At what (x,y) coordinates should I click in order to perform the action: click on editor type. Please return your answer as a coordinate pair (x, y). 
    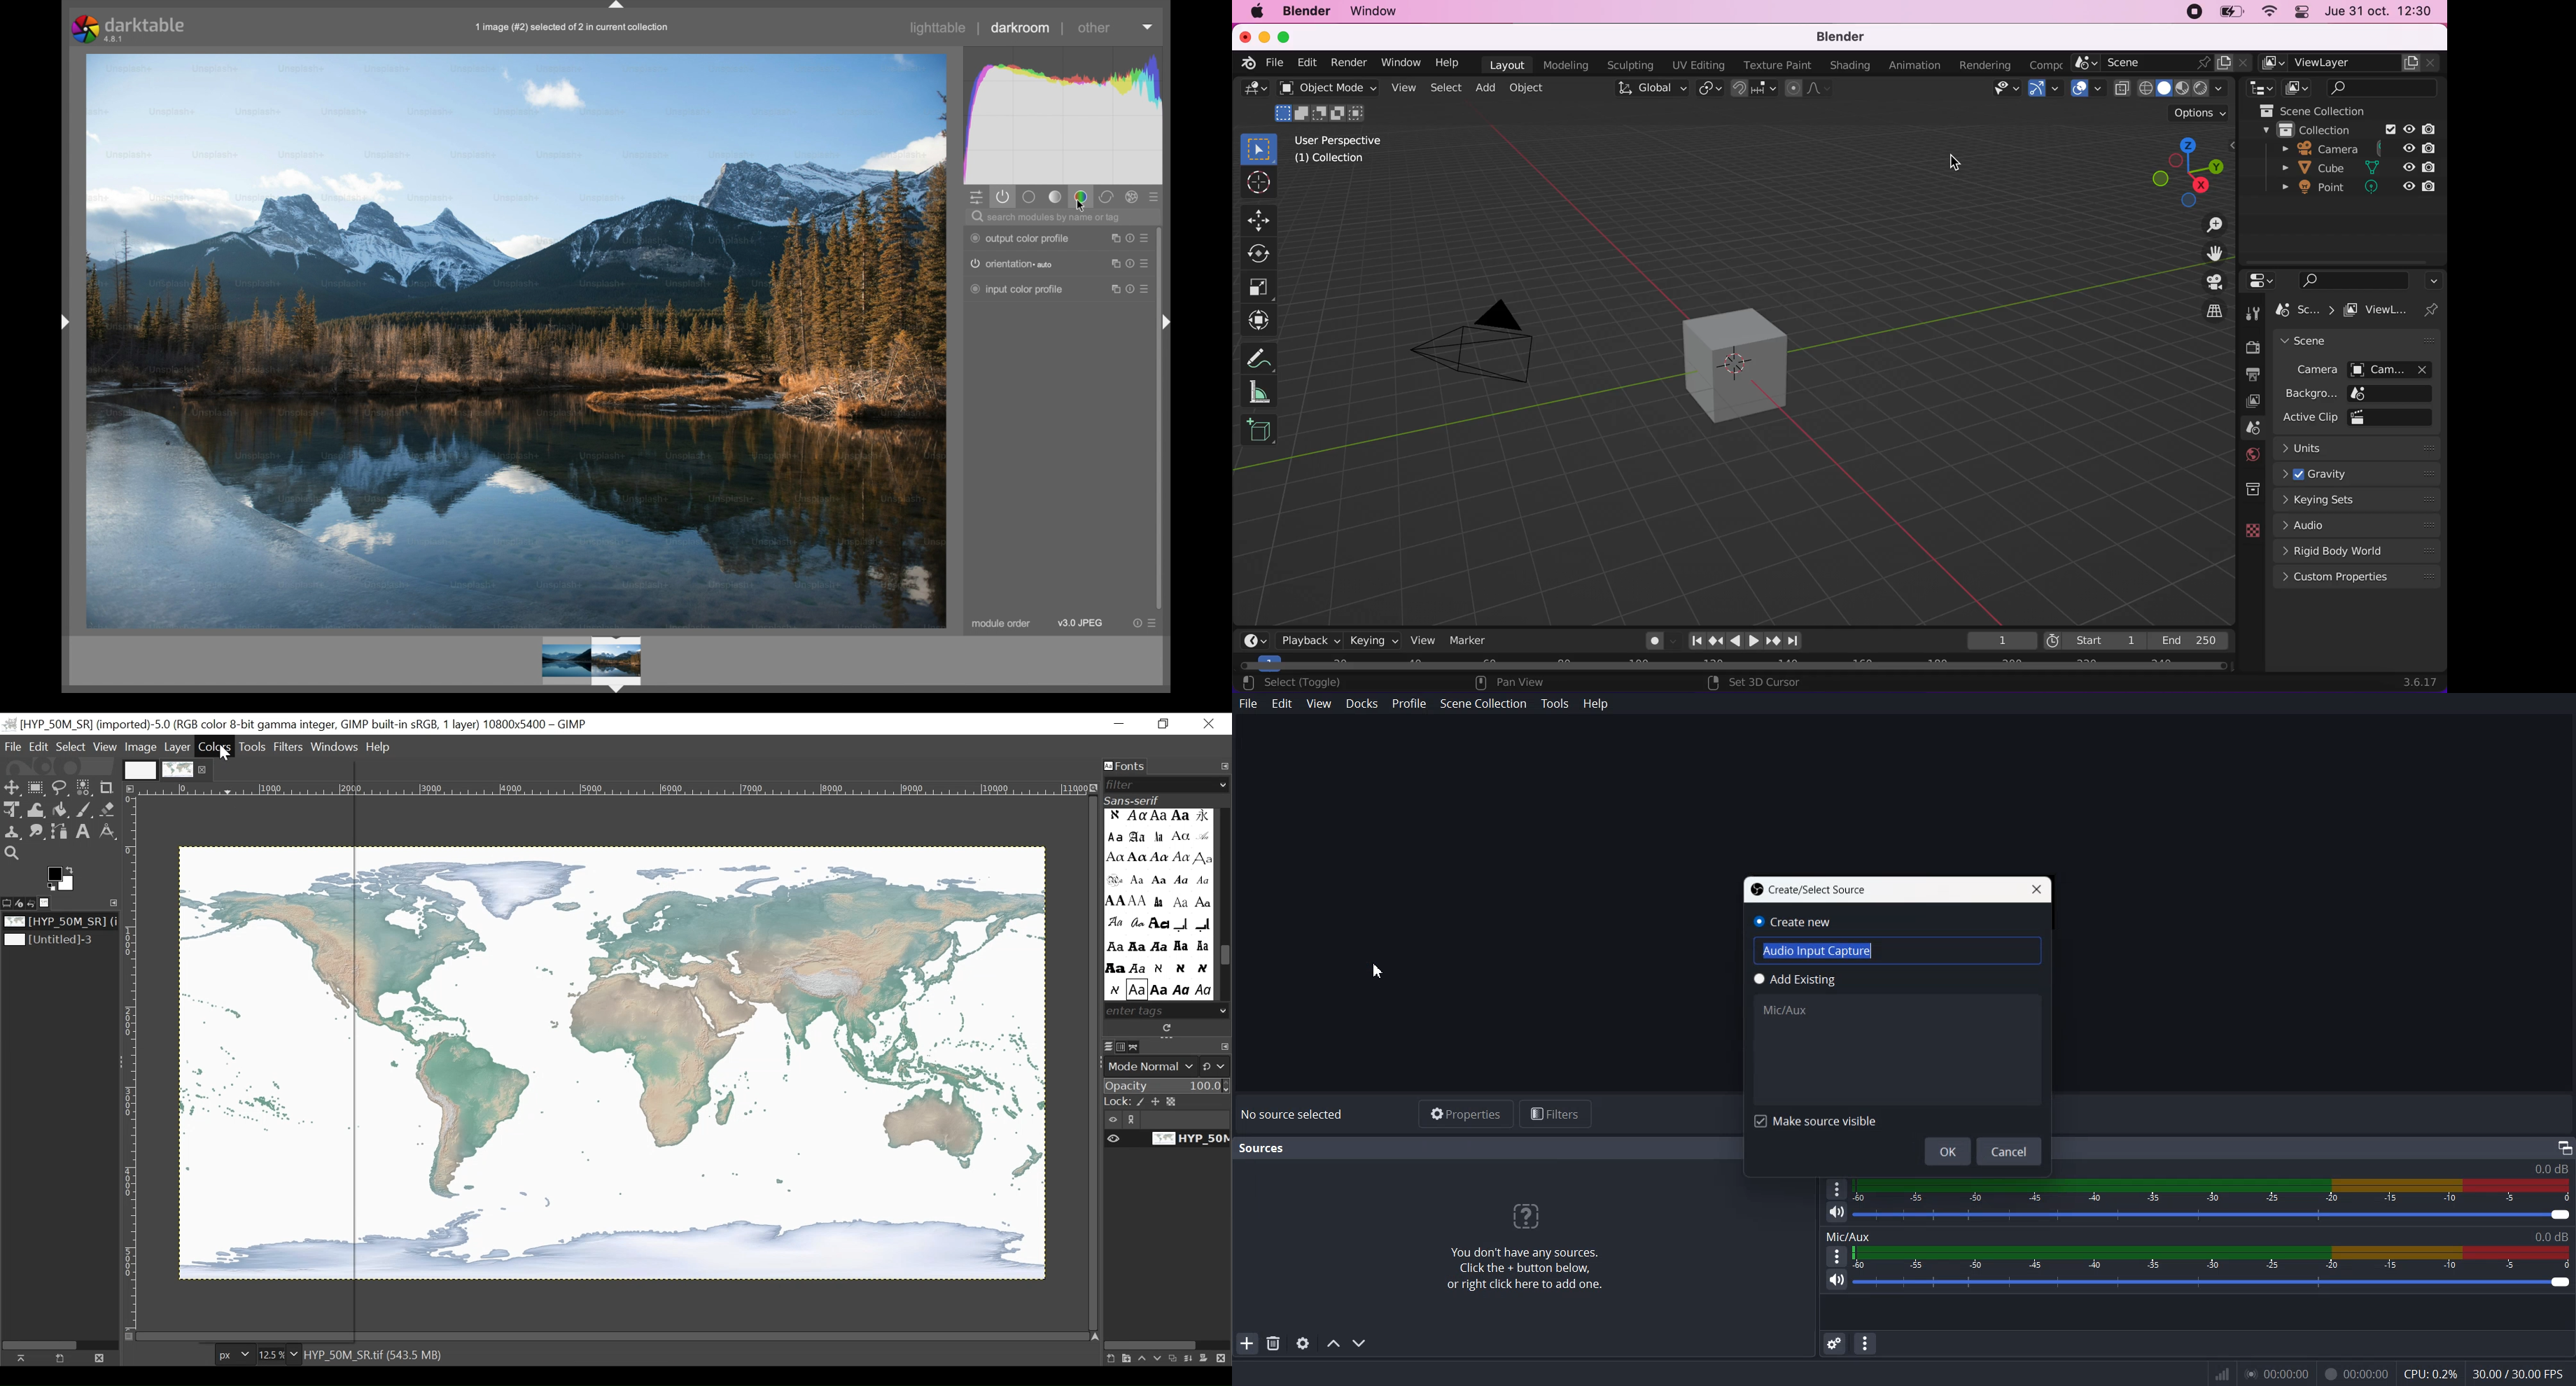
    Looking at the image, I should click on (1254, 91).